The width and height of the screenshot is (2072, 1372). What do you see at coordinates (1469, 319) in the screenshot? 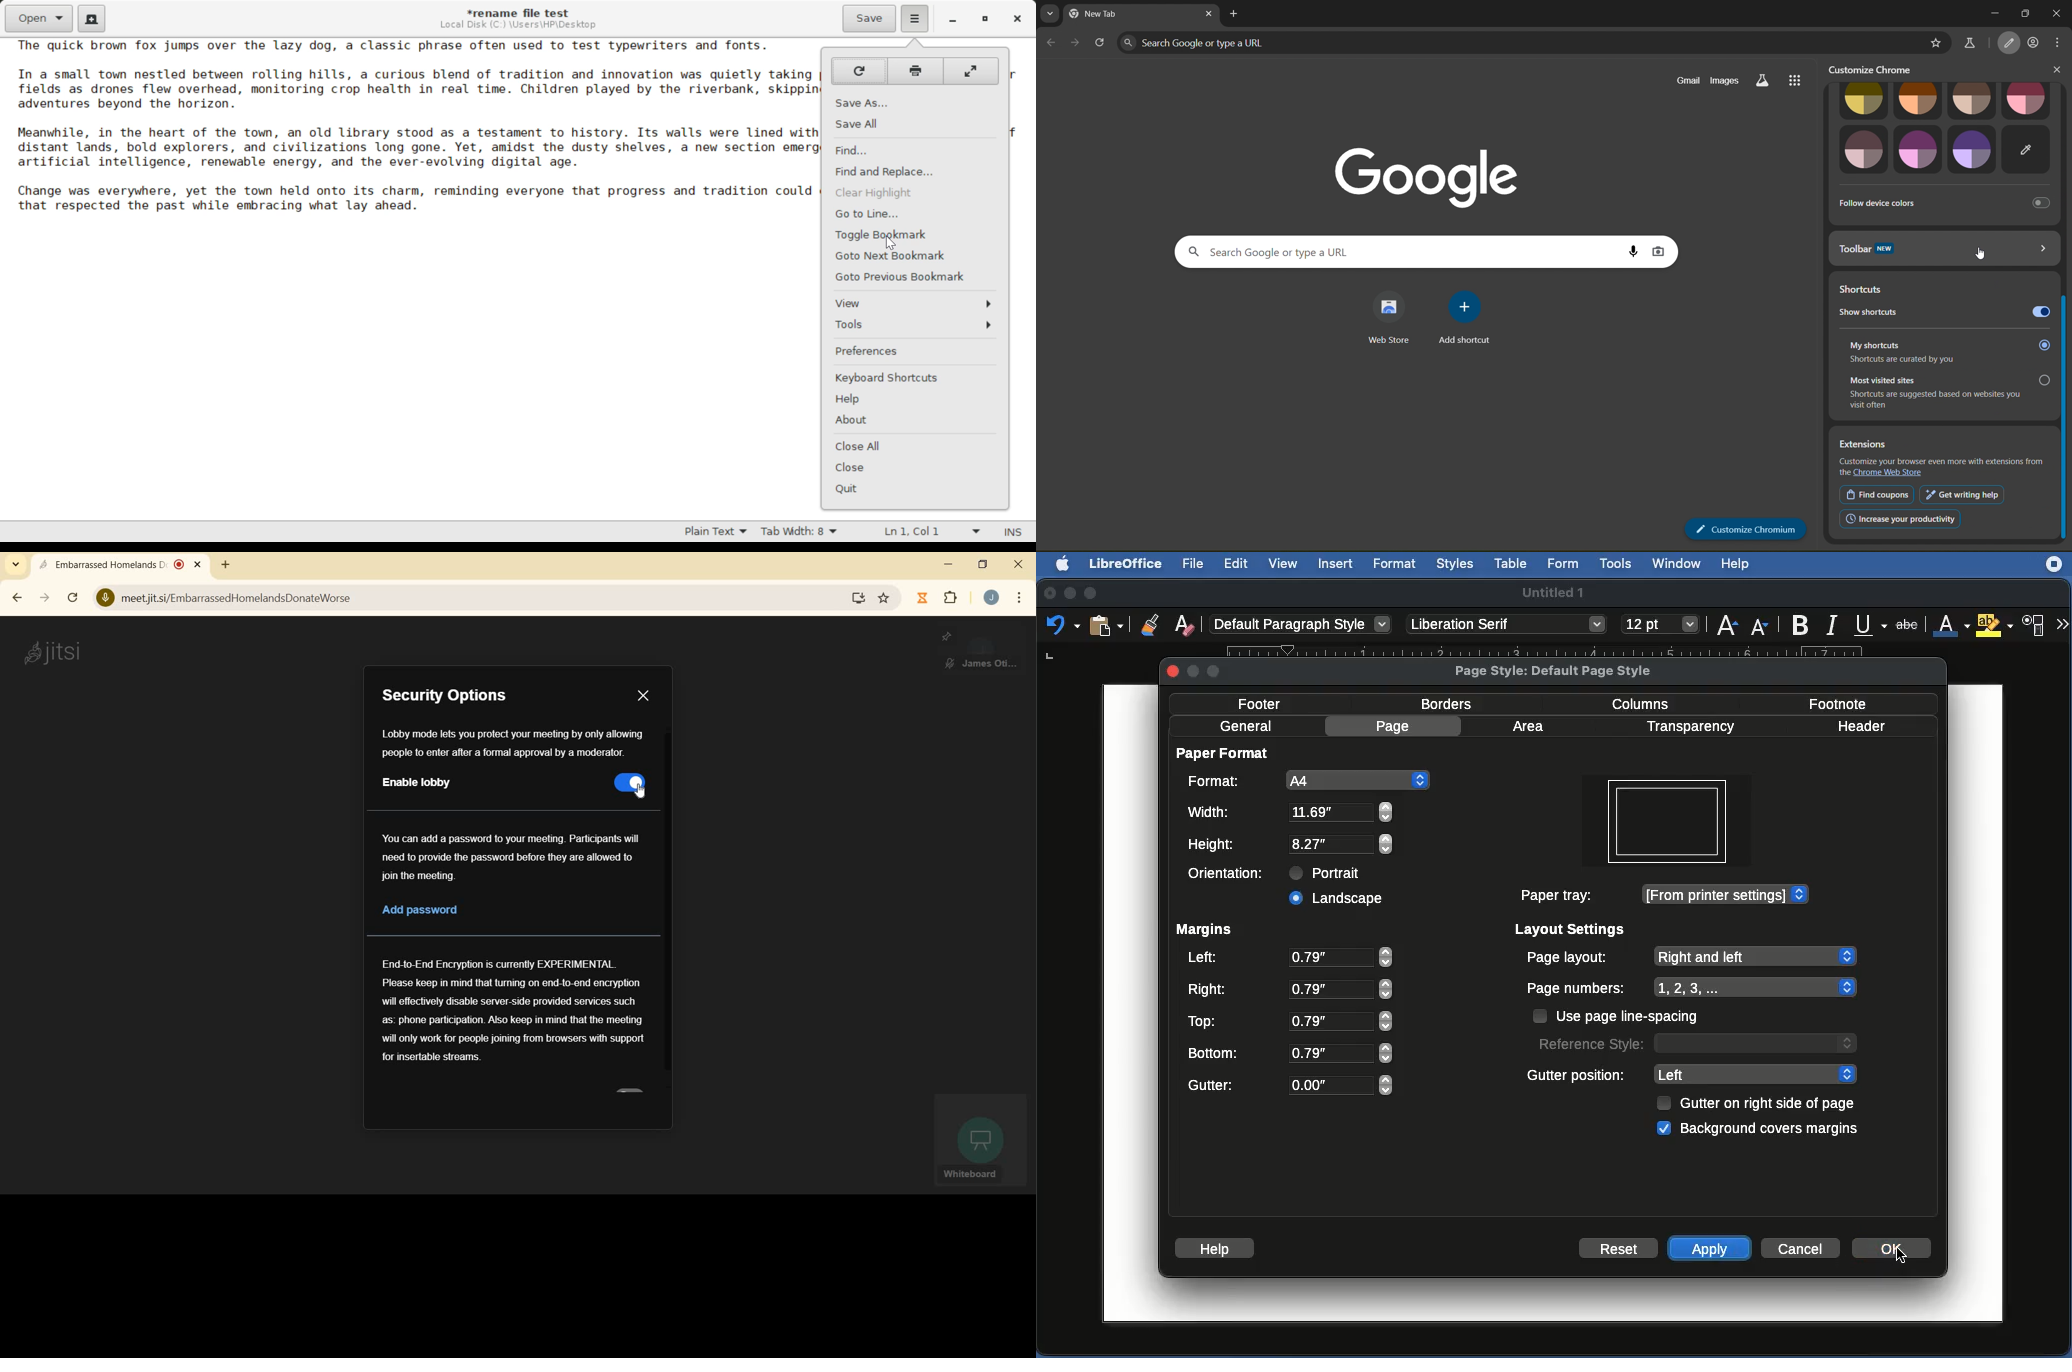
I see `add shortcut` at bounding box center [1469, 319].